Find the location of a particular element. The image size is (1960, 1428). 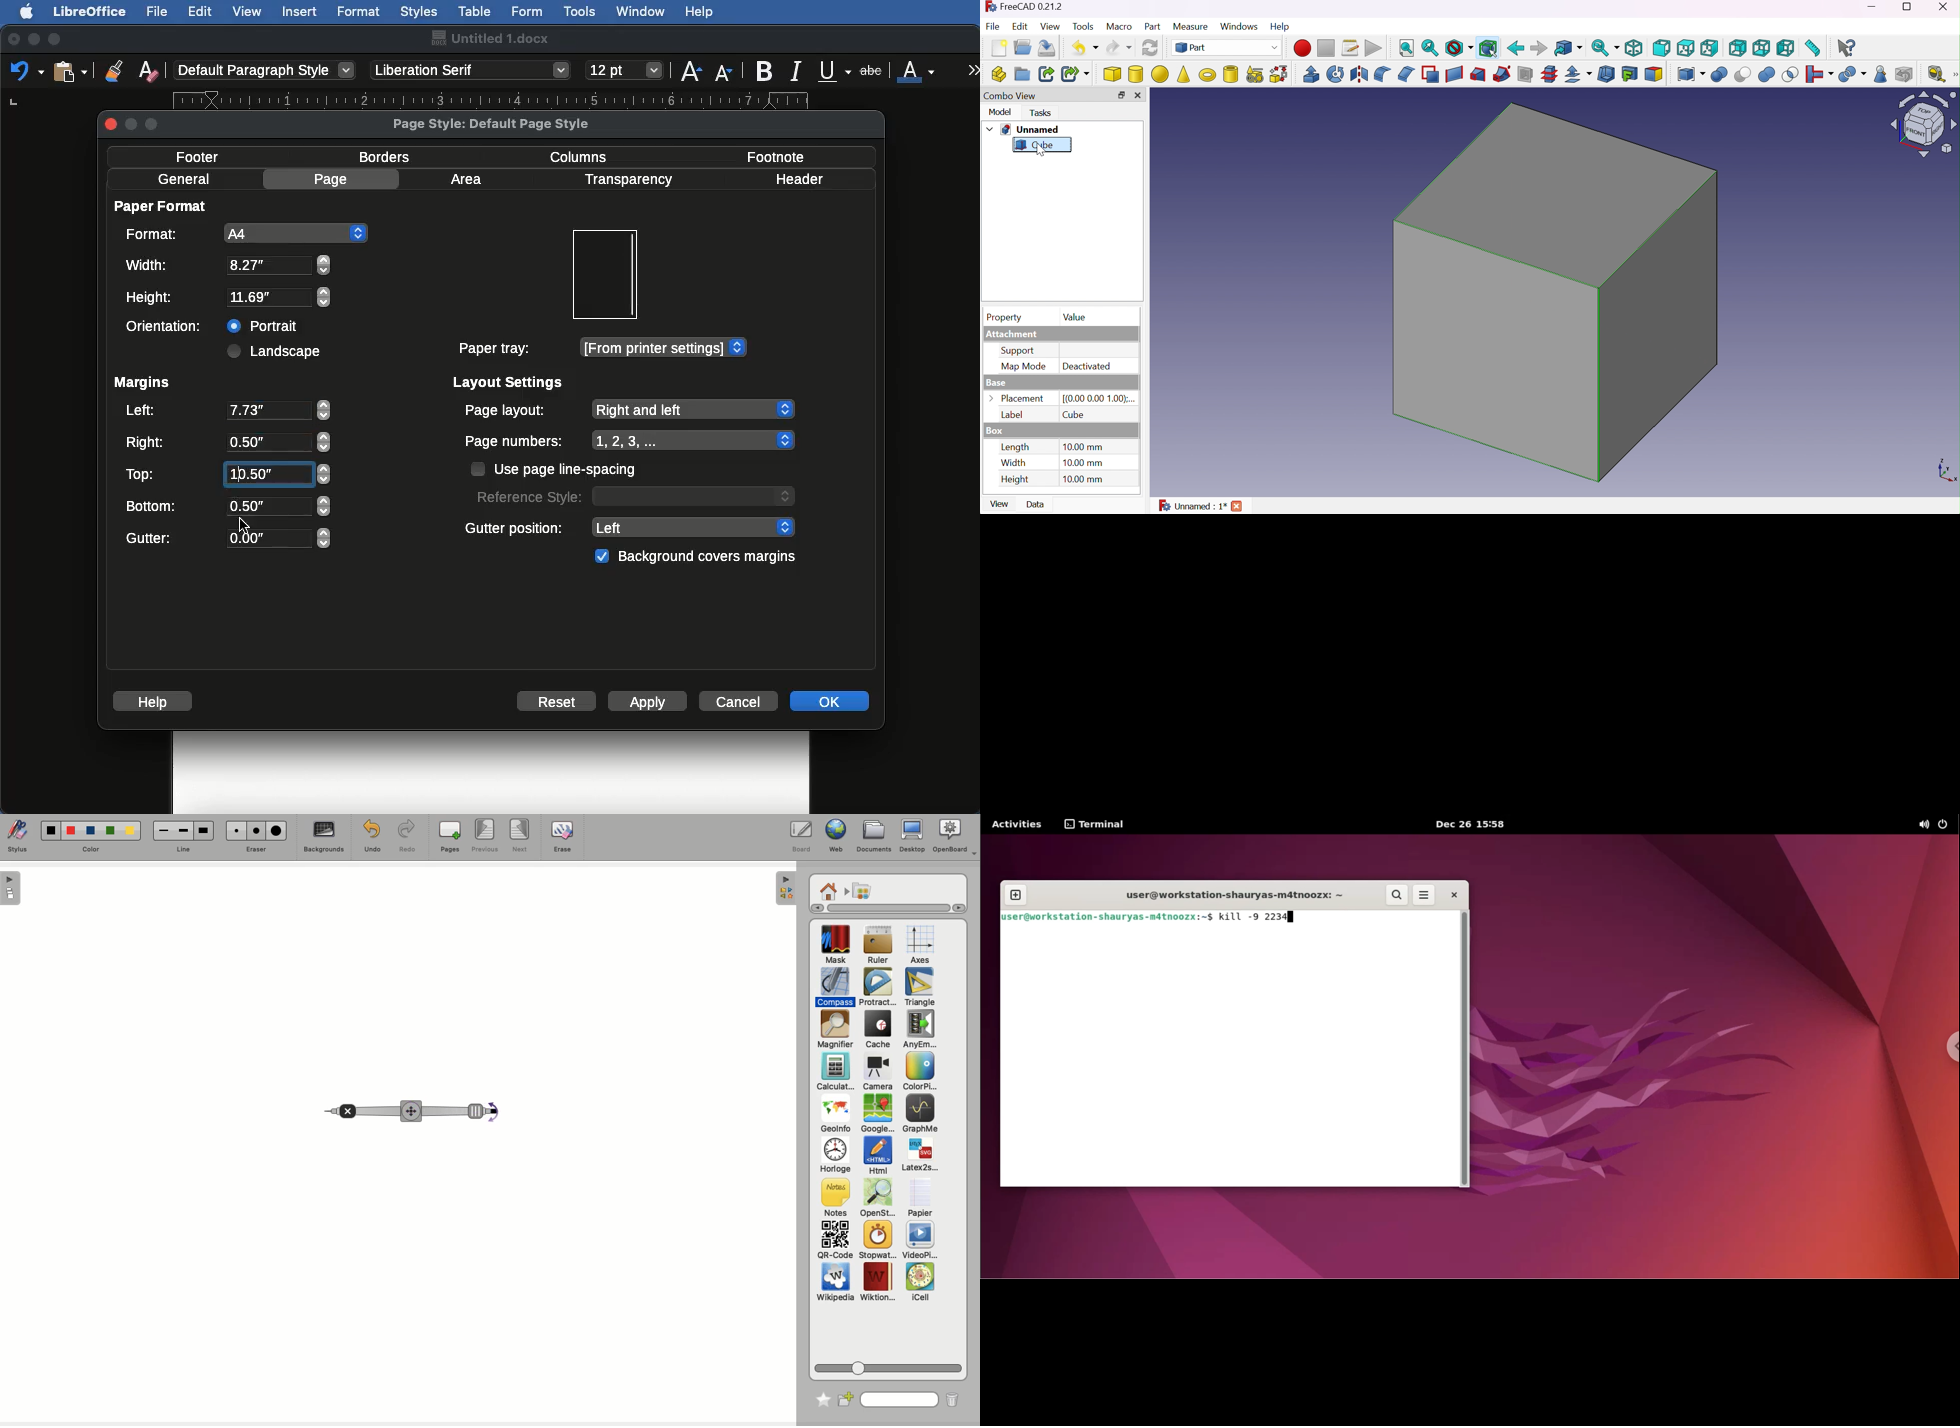

Font style is located at coordinates (472, 70).